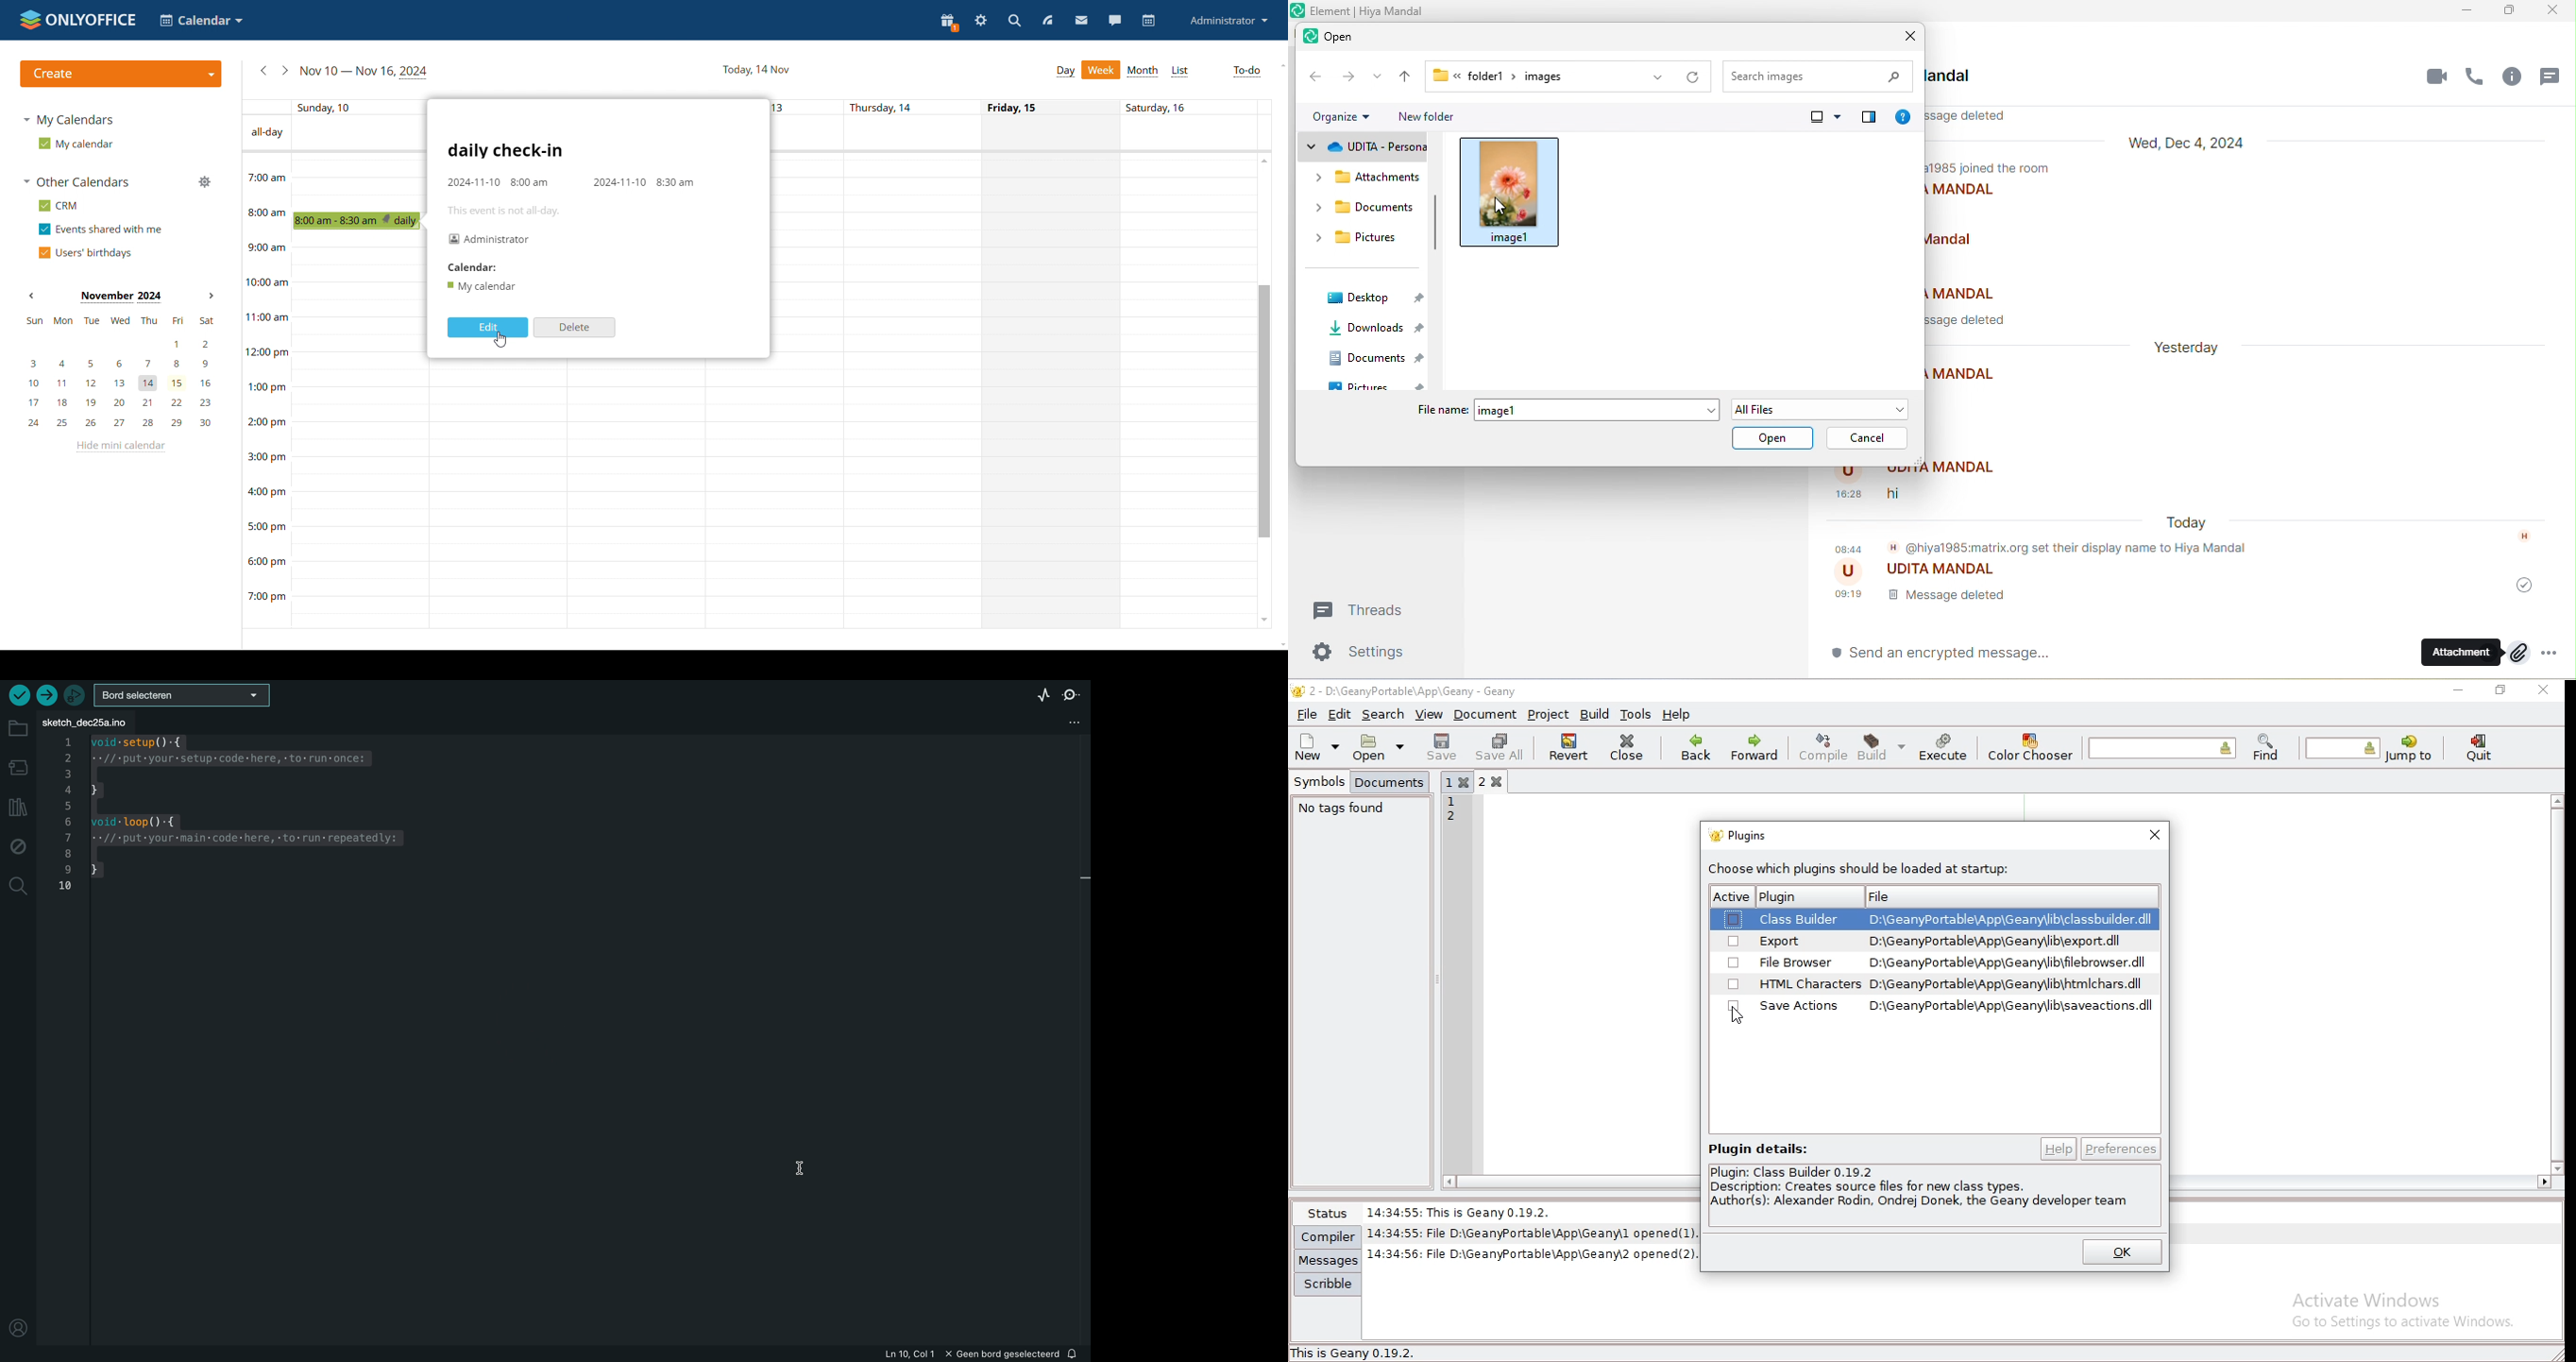  What do you see at coordinates (1654, 78) in the screenshot?
I see `previous location` at bounding box center [1654, 78].